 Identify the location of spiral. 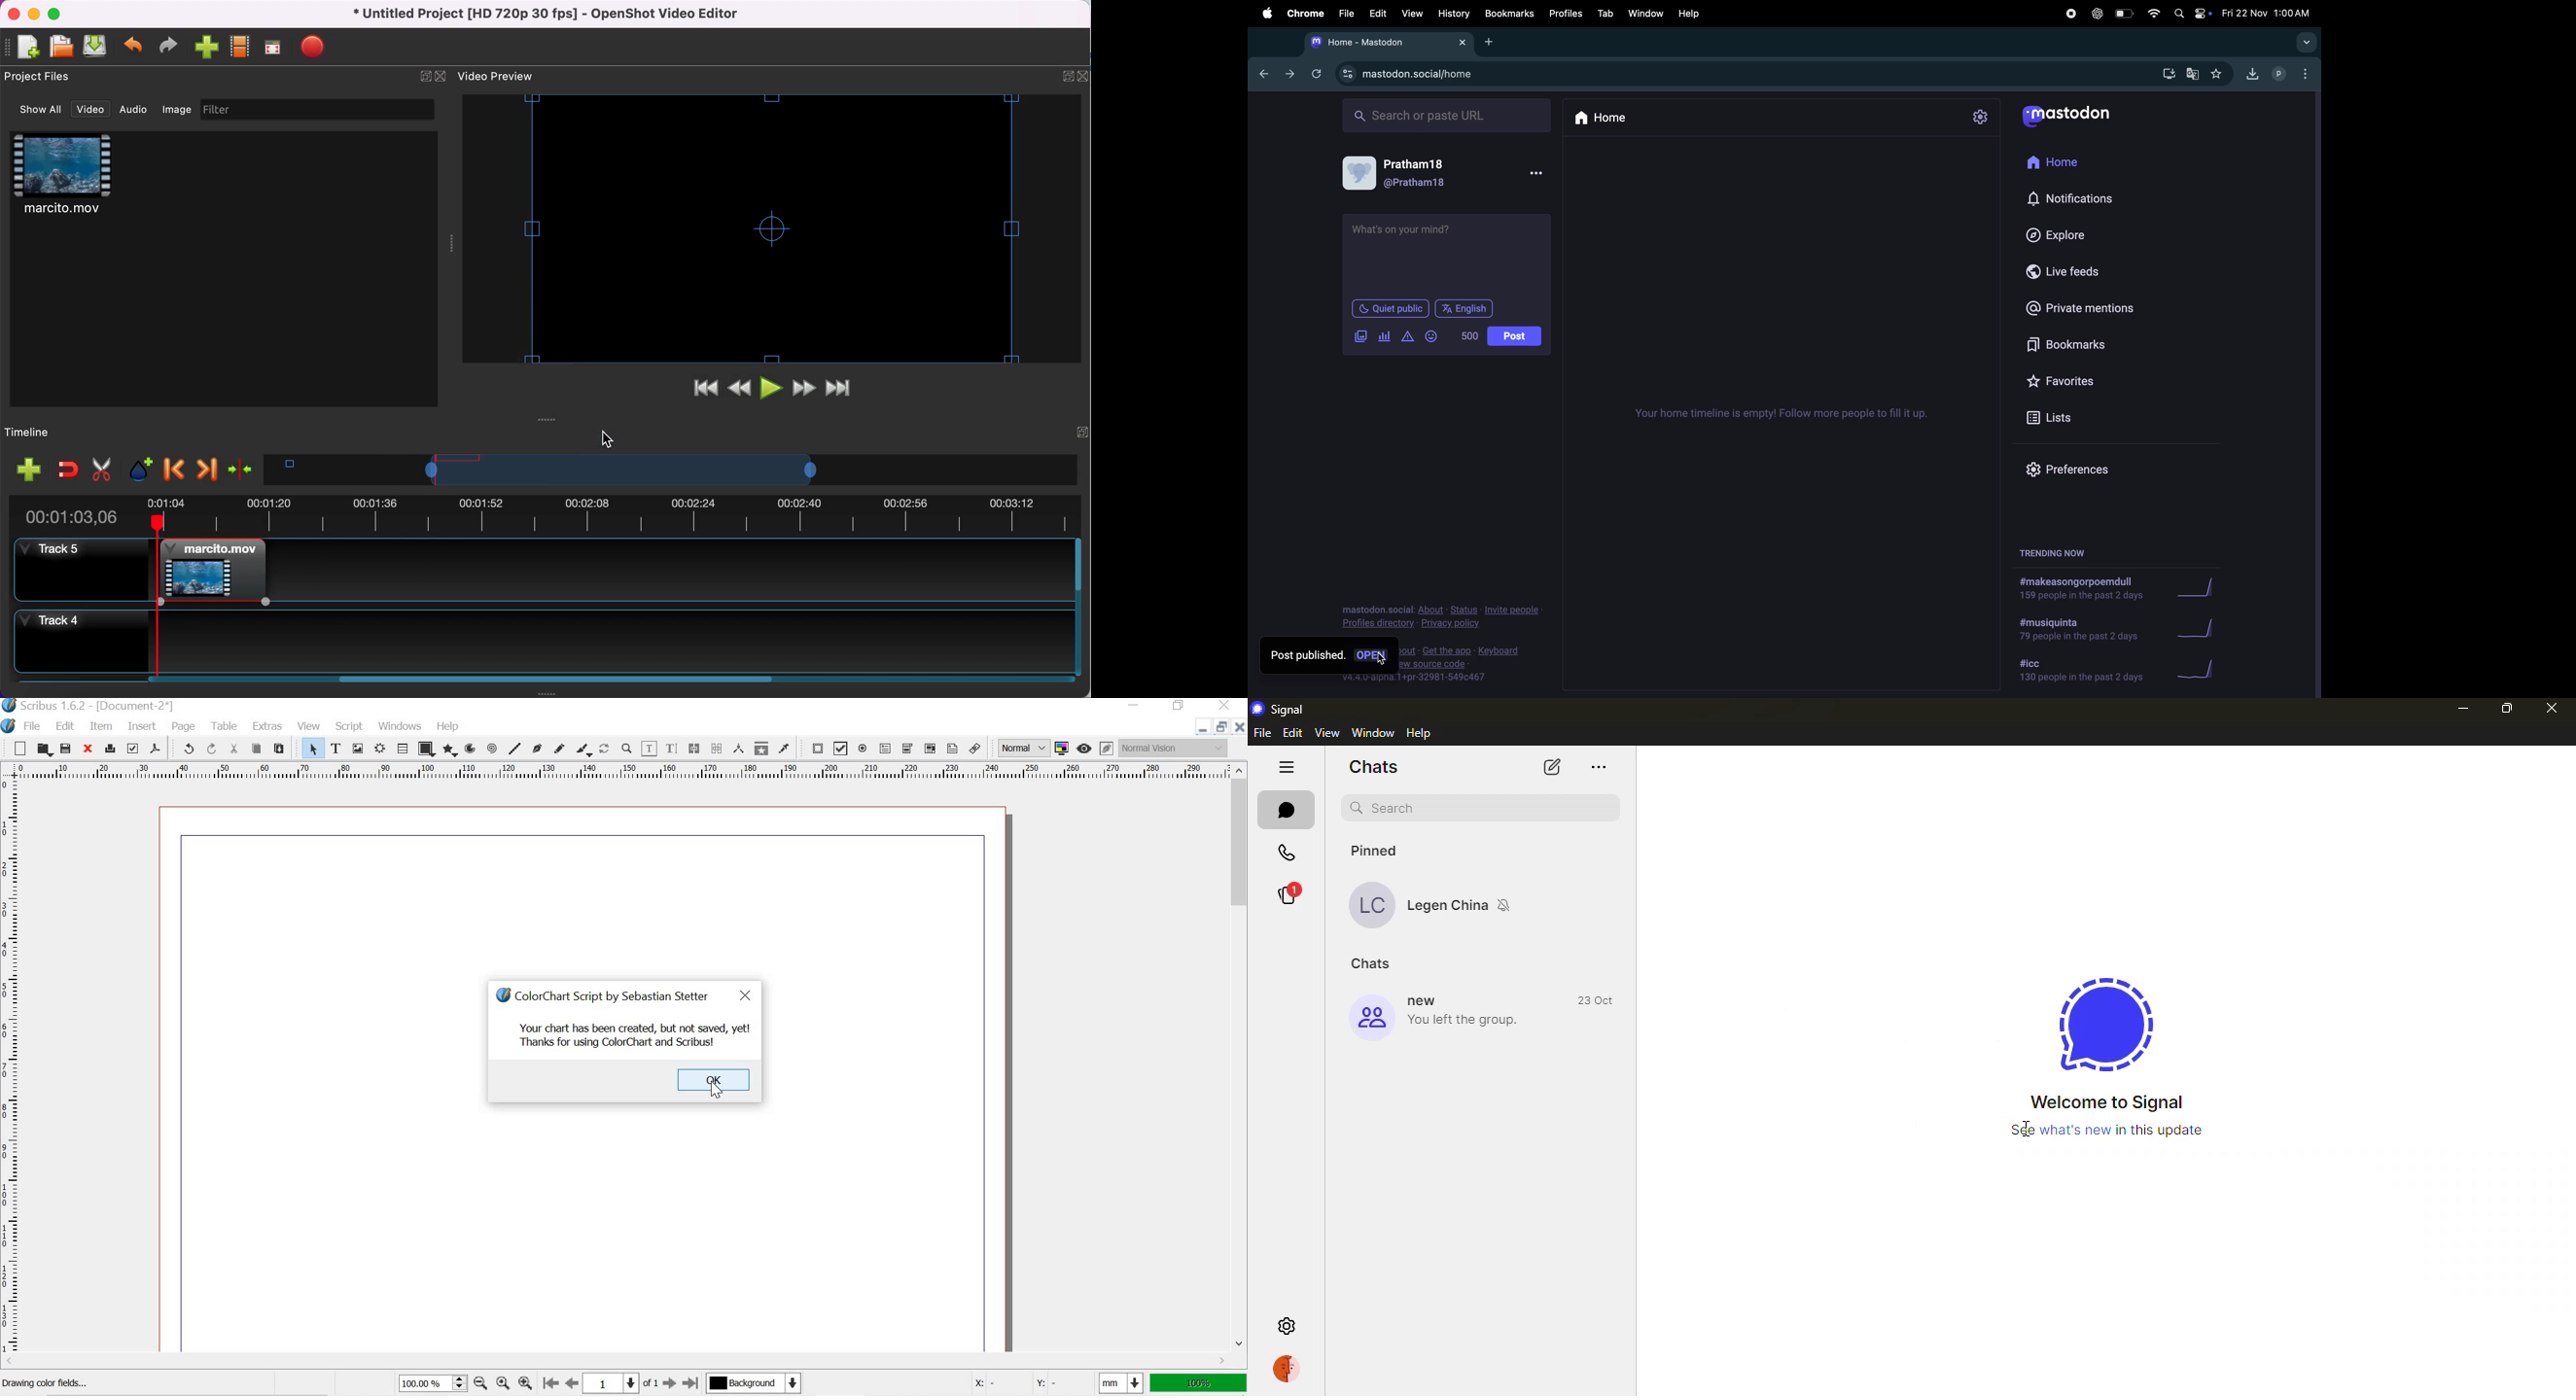
(491, 748).